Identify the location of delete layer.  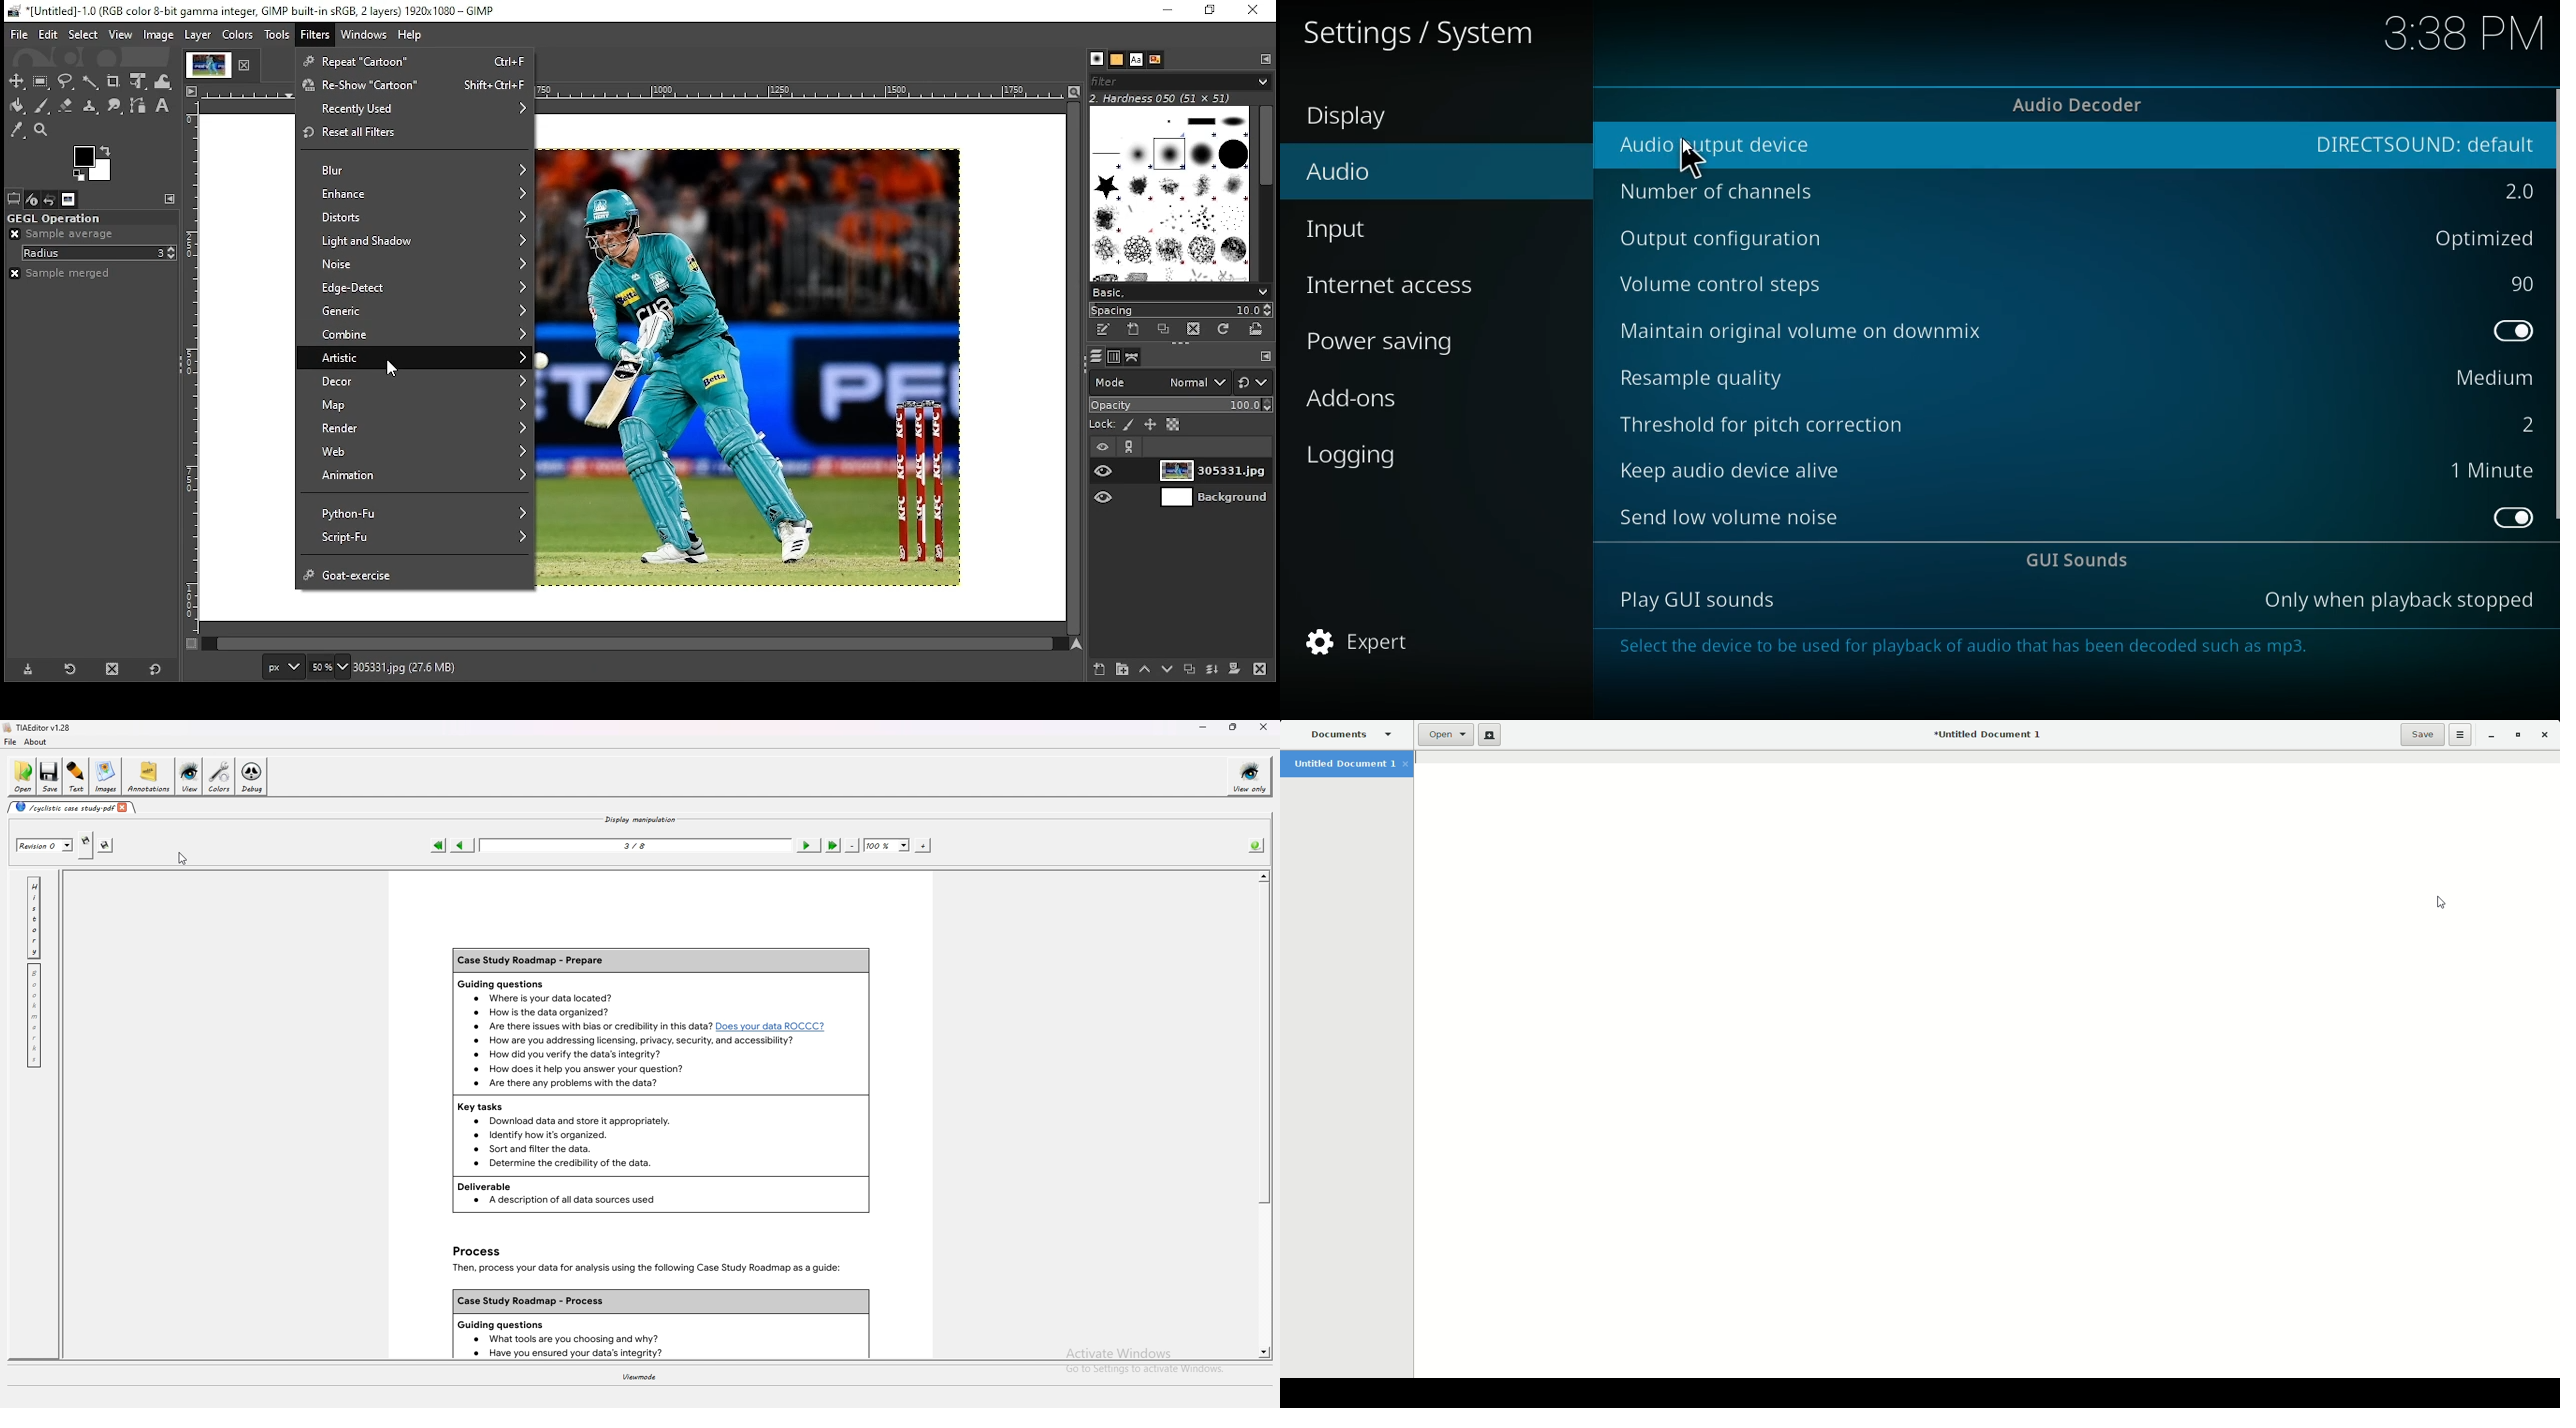
(1262, 671).